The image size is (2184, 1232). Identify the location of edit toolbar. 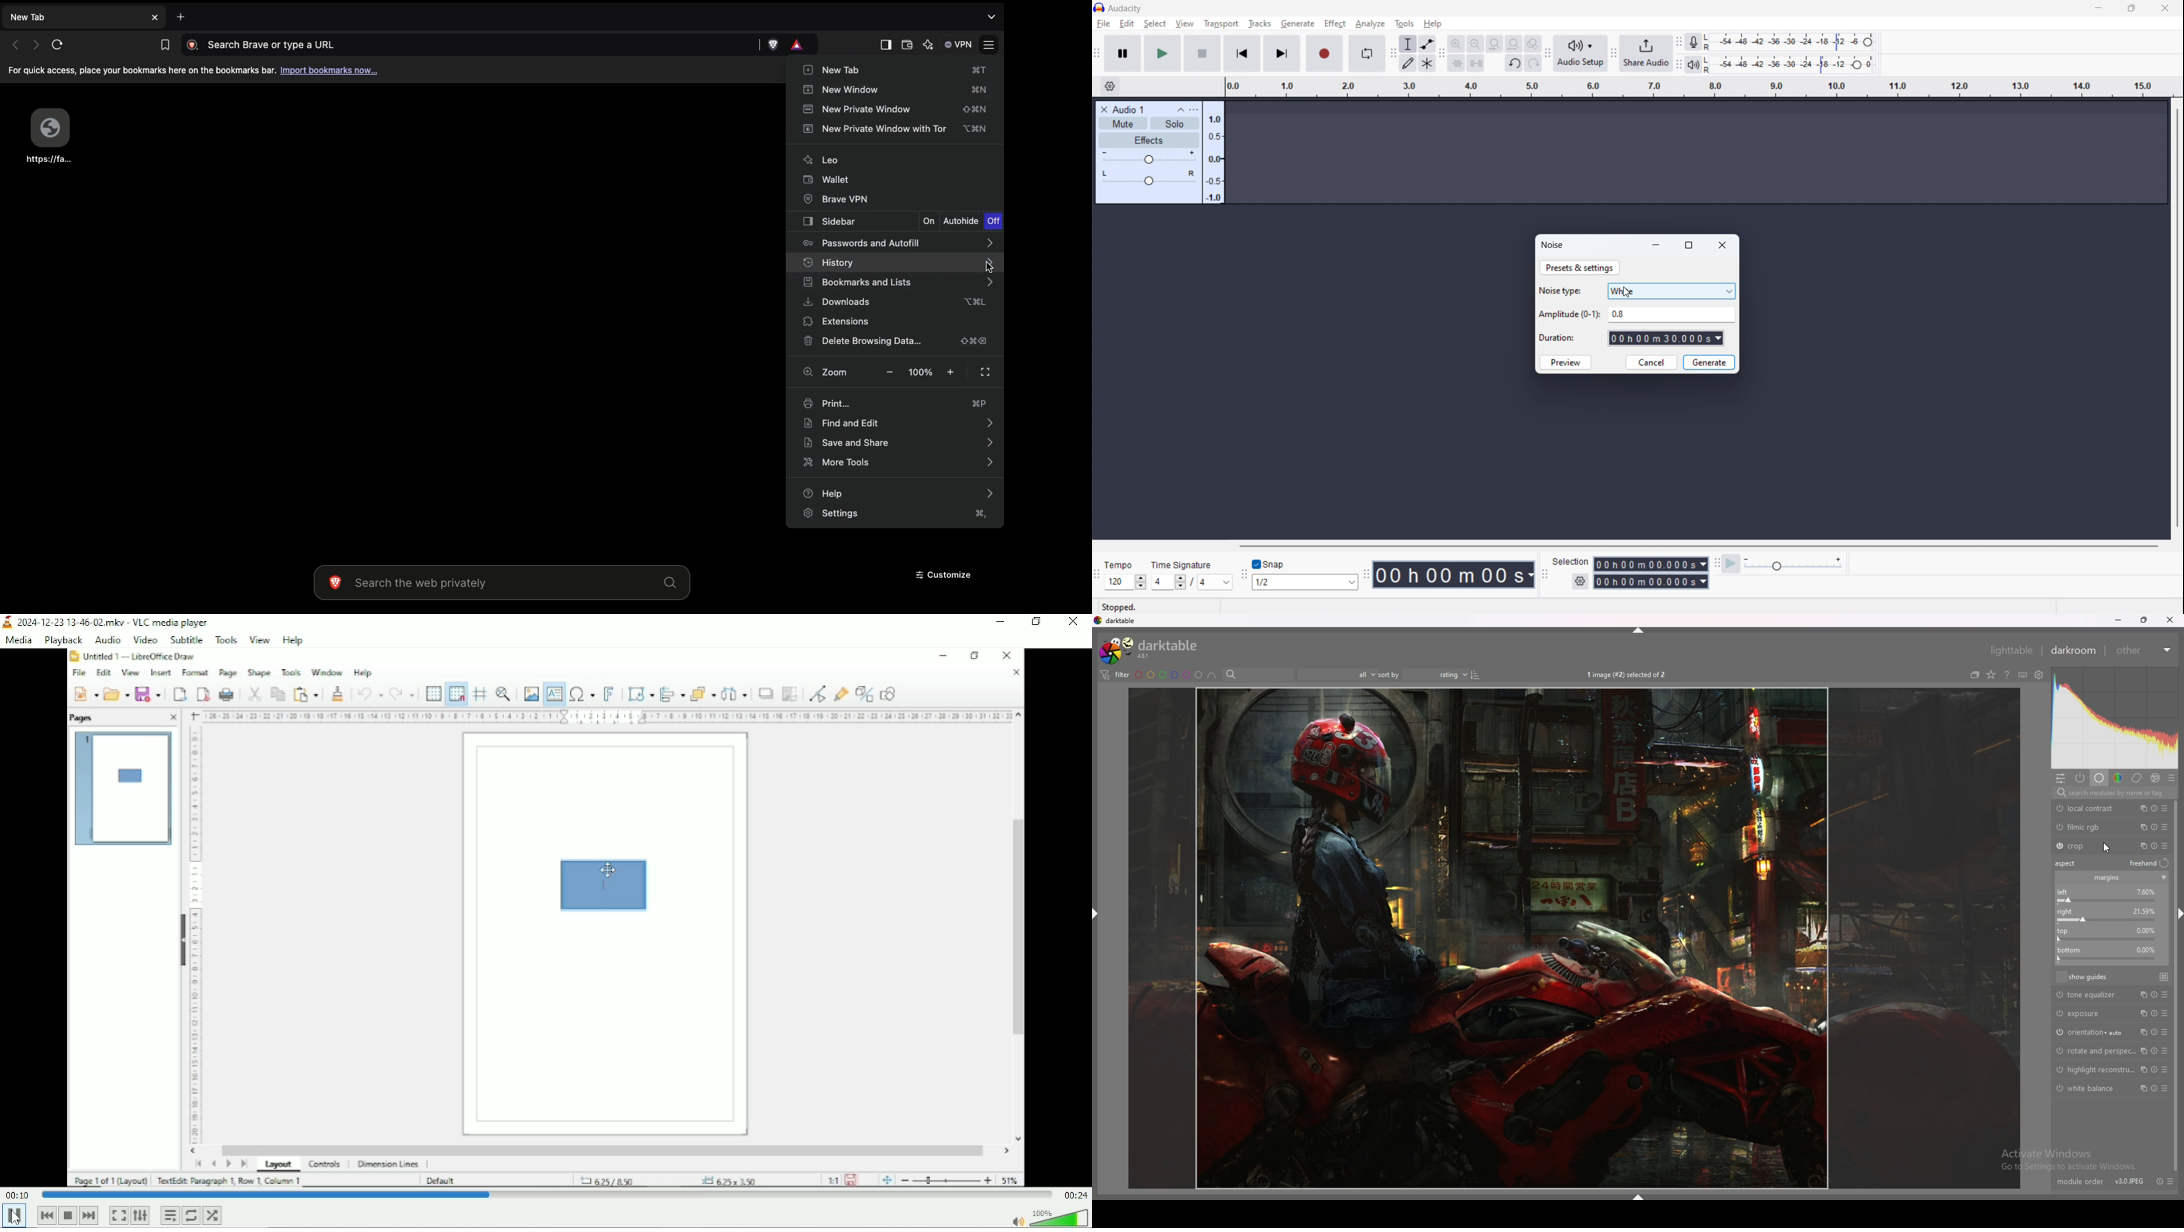
(1442, 54).